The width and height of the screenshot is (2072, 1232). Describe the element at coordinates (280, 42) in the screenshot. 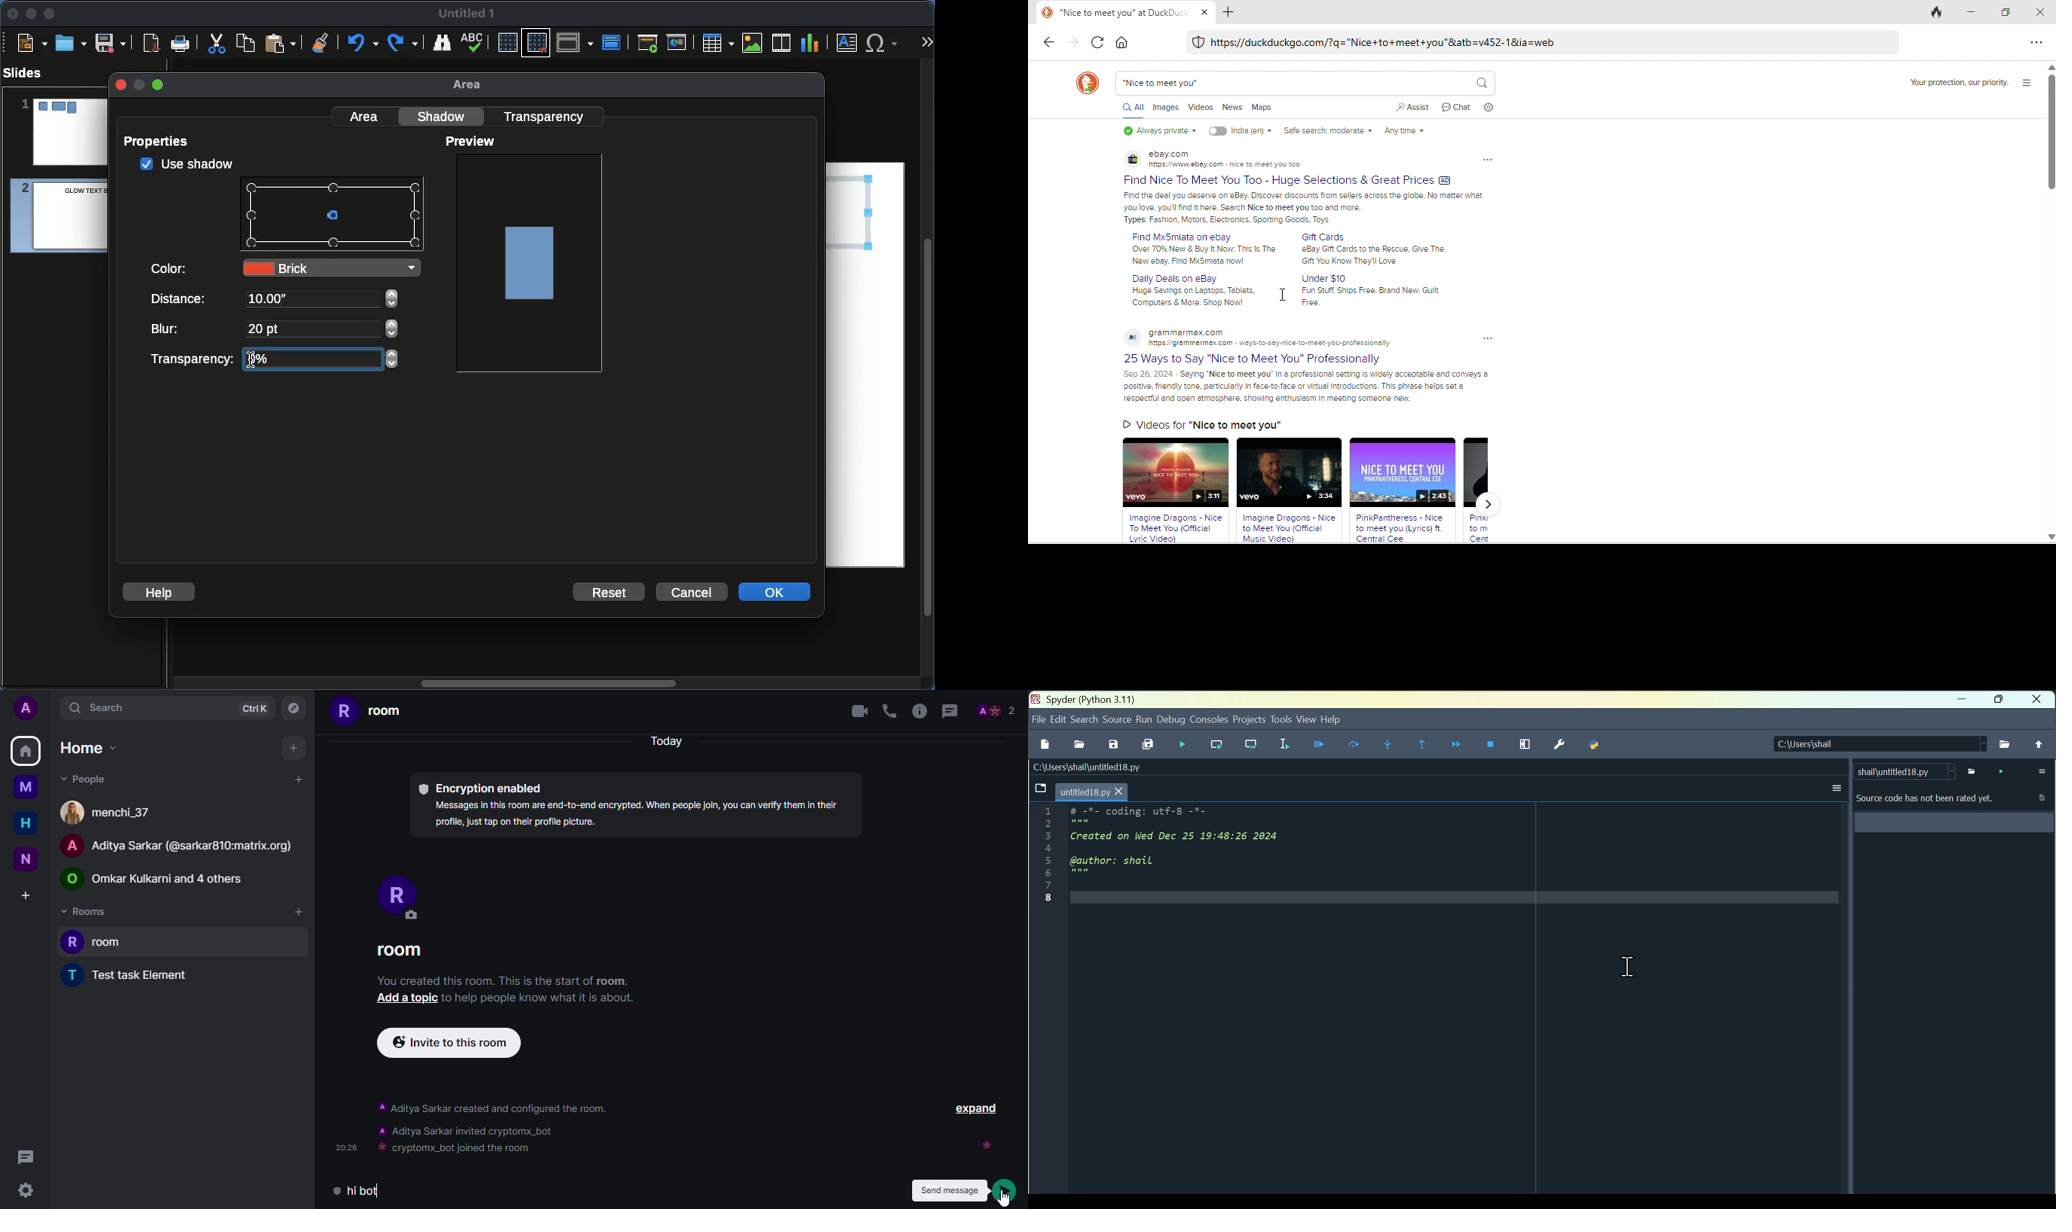

I see `Paste` at that location.